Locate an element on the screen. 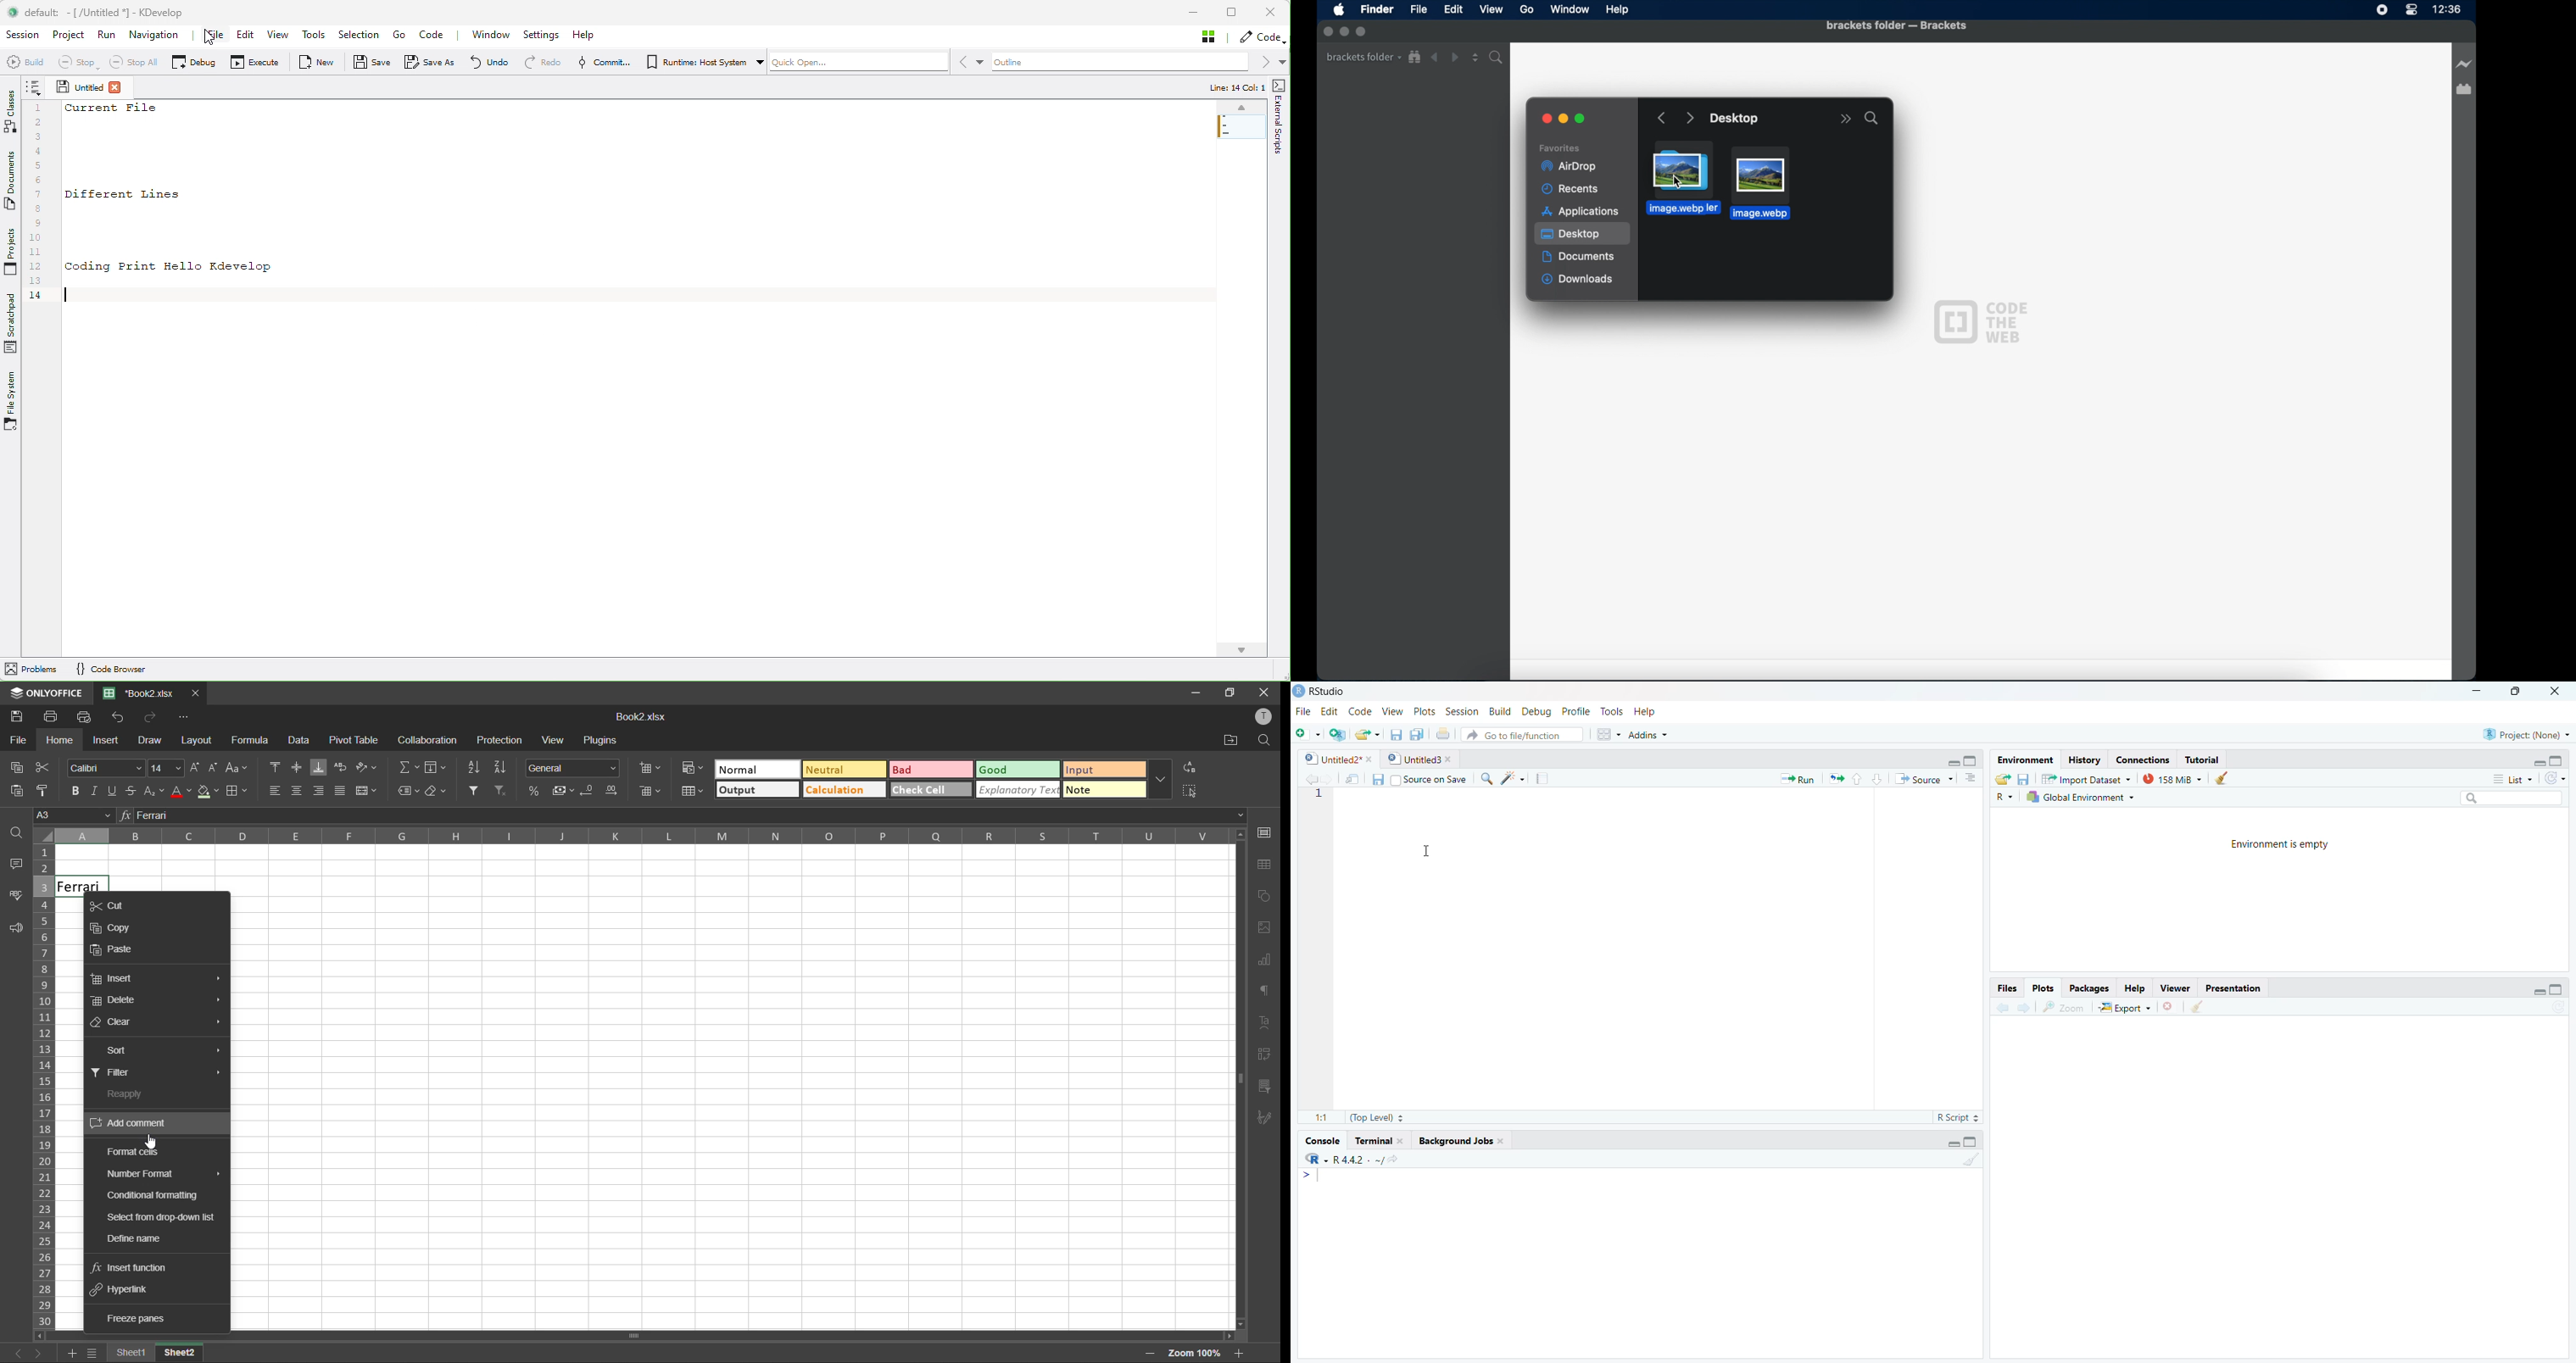 The image size is (2576, 1372). Book2.xlsx is located at coordinates (140, 692).